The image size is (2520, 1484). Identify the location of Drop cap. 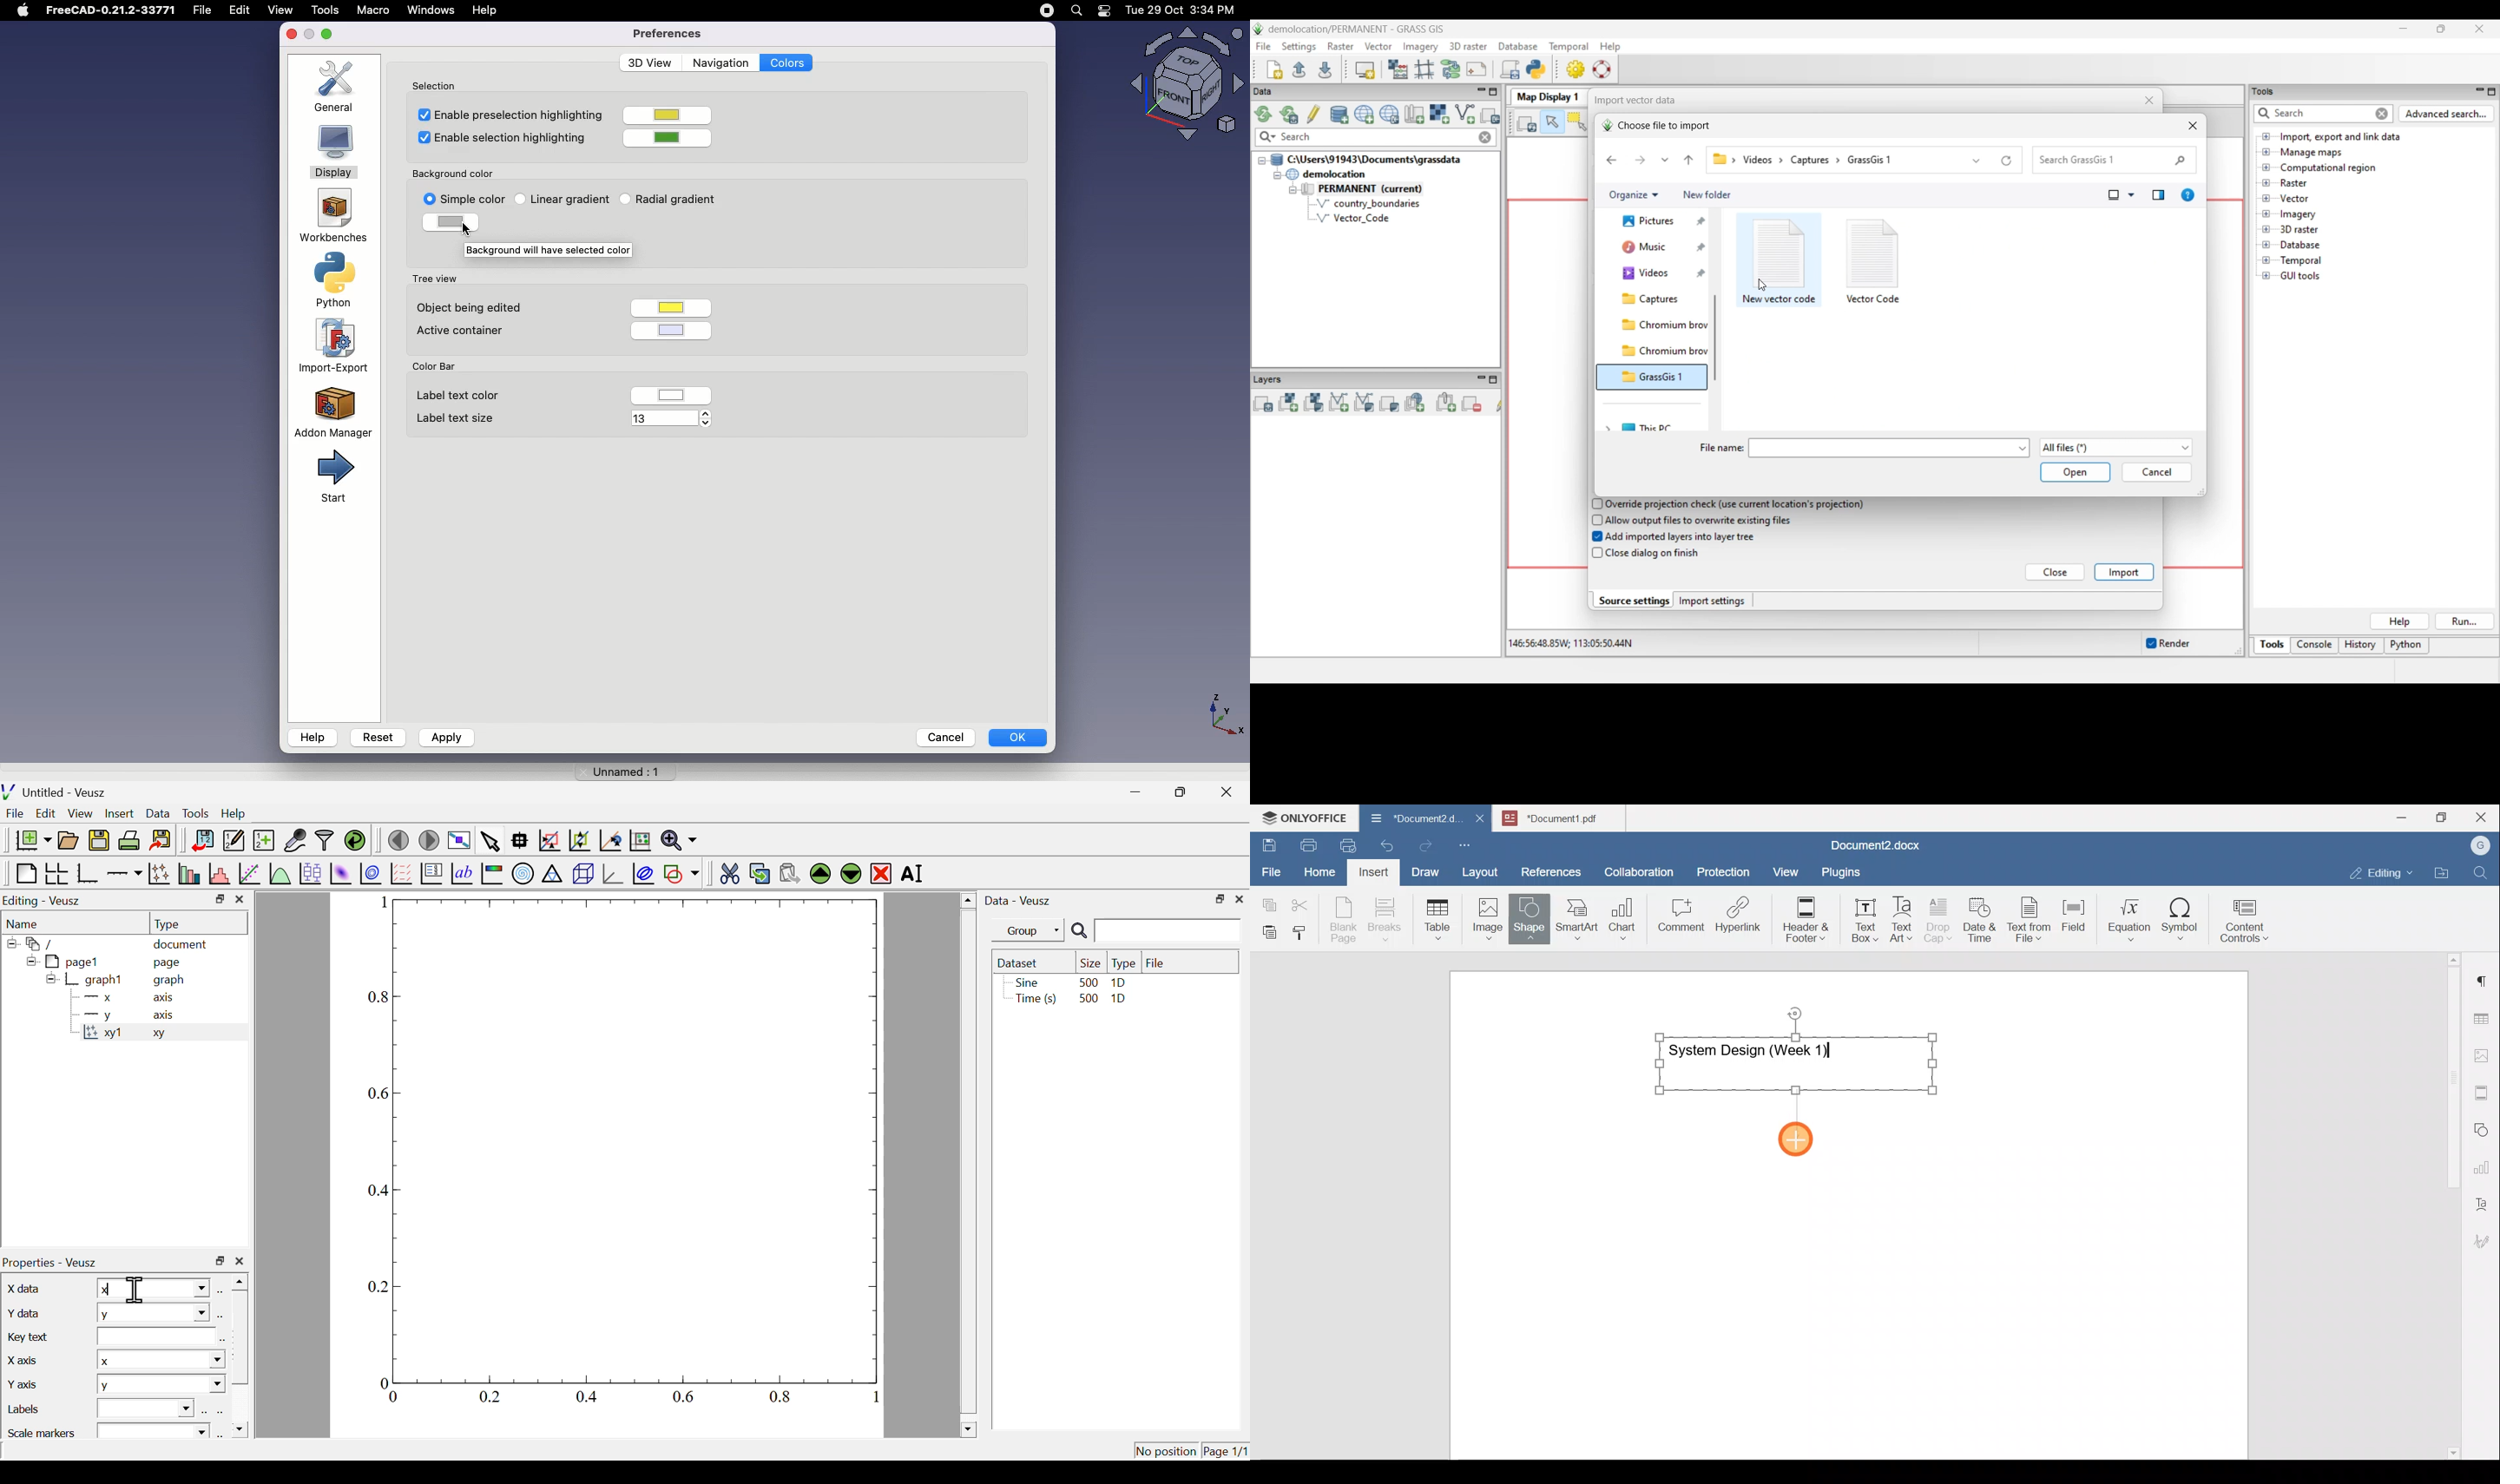
(1941, 918).